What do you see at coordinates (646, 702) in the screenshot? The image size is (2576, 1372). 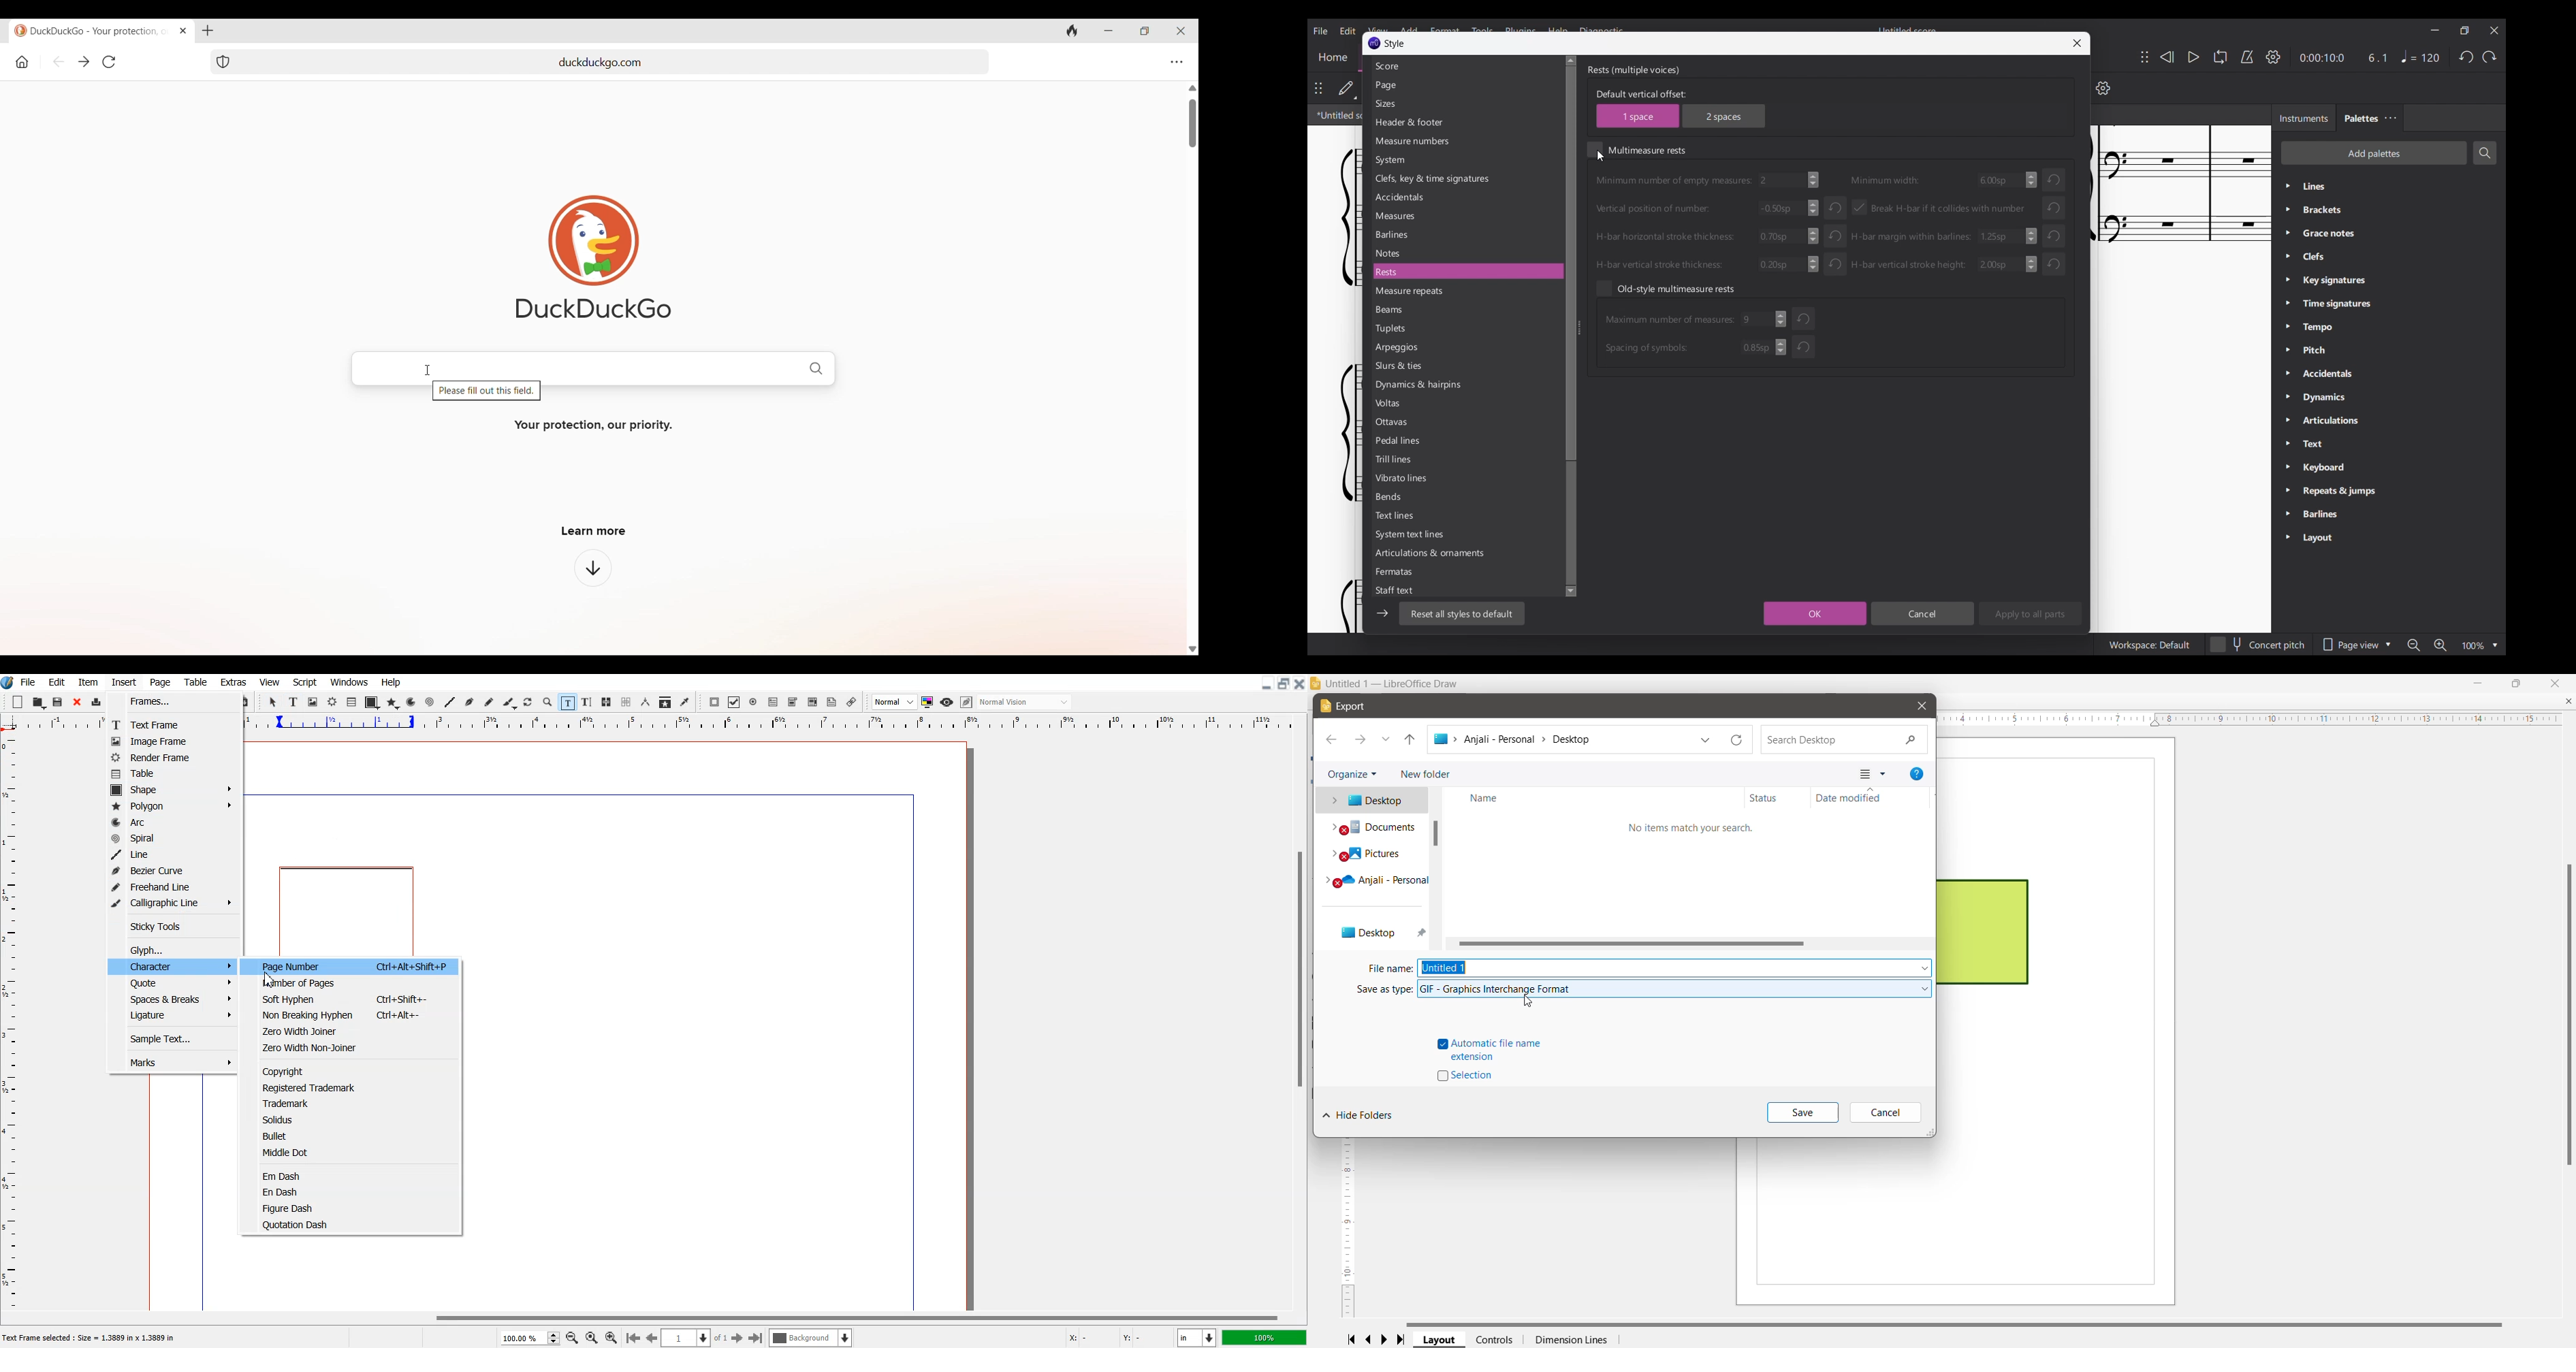 I see `Measurements` at bounding box center [646, 702].